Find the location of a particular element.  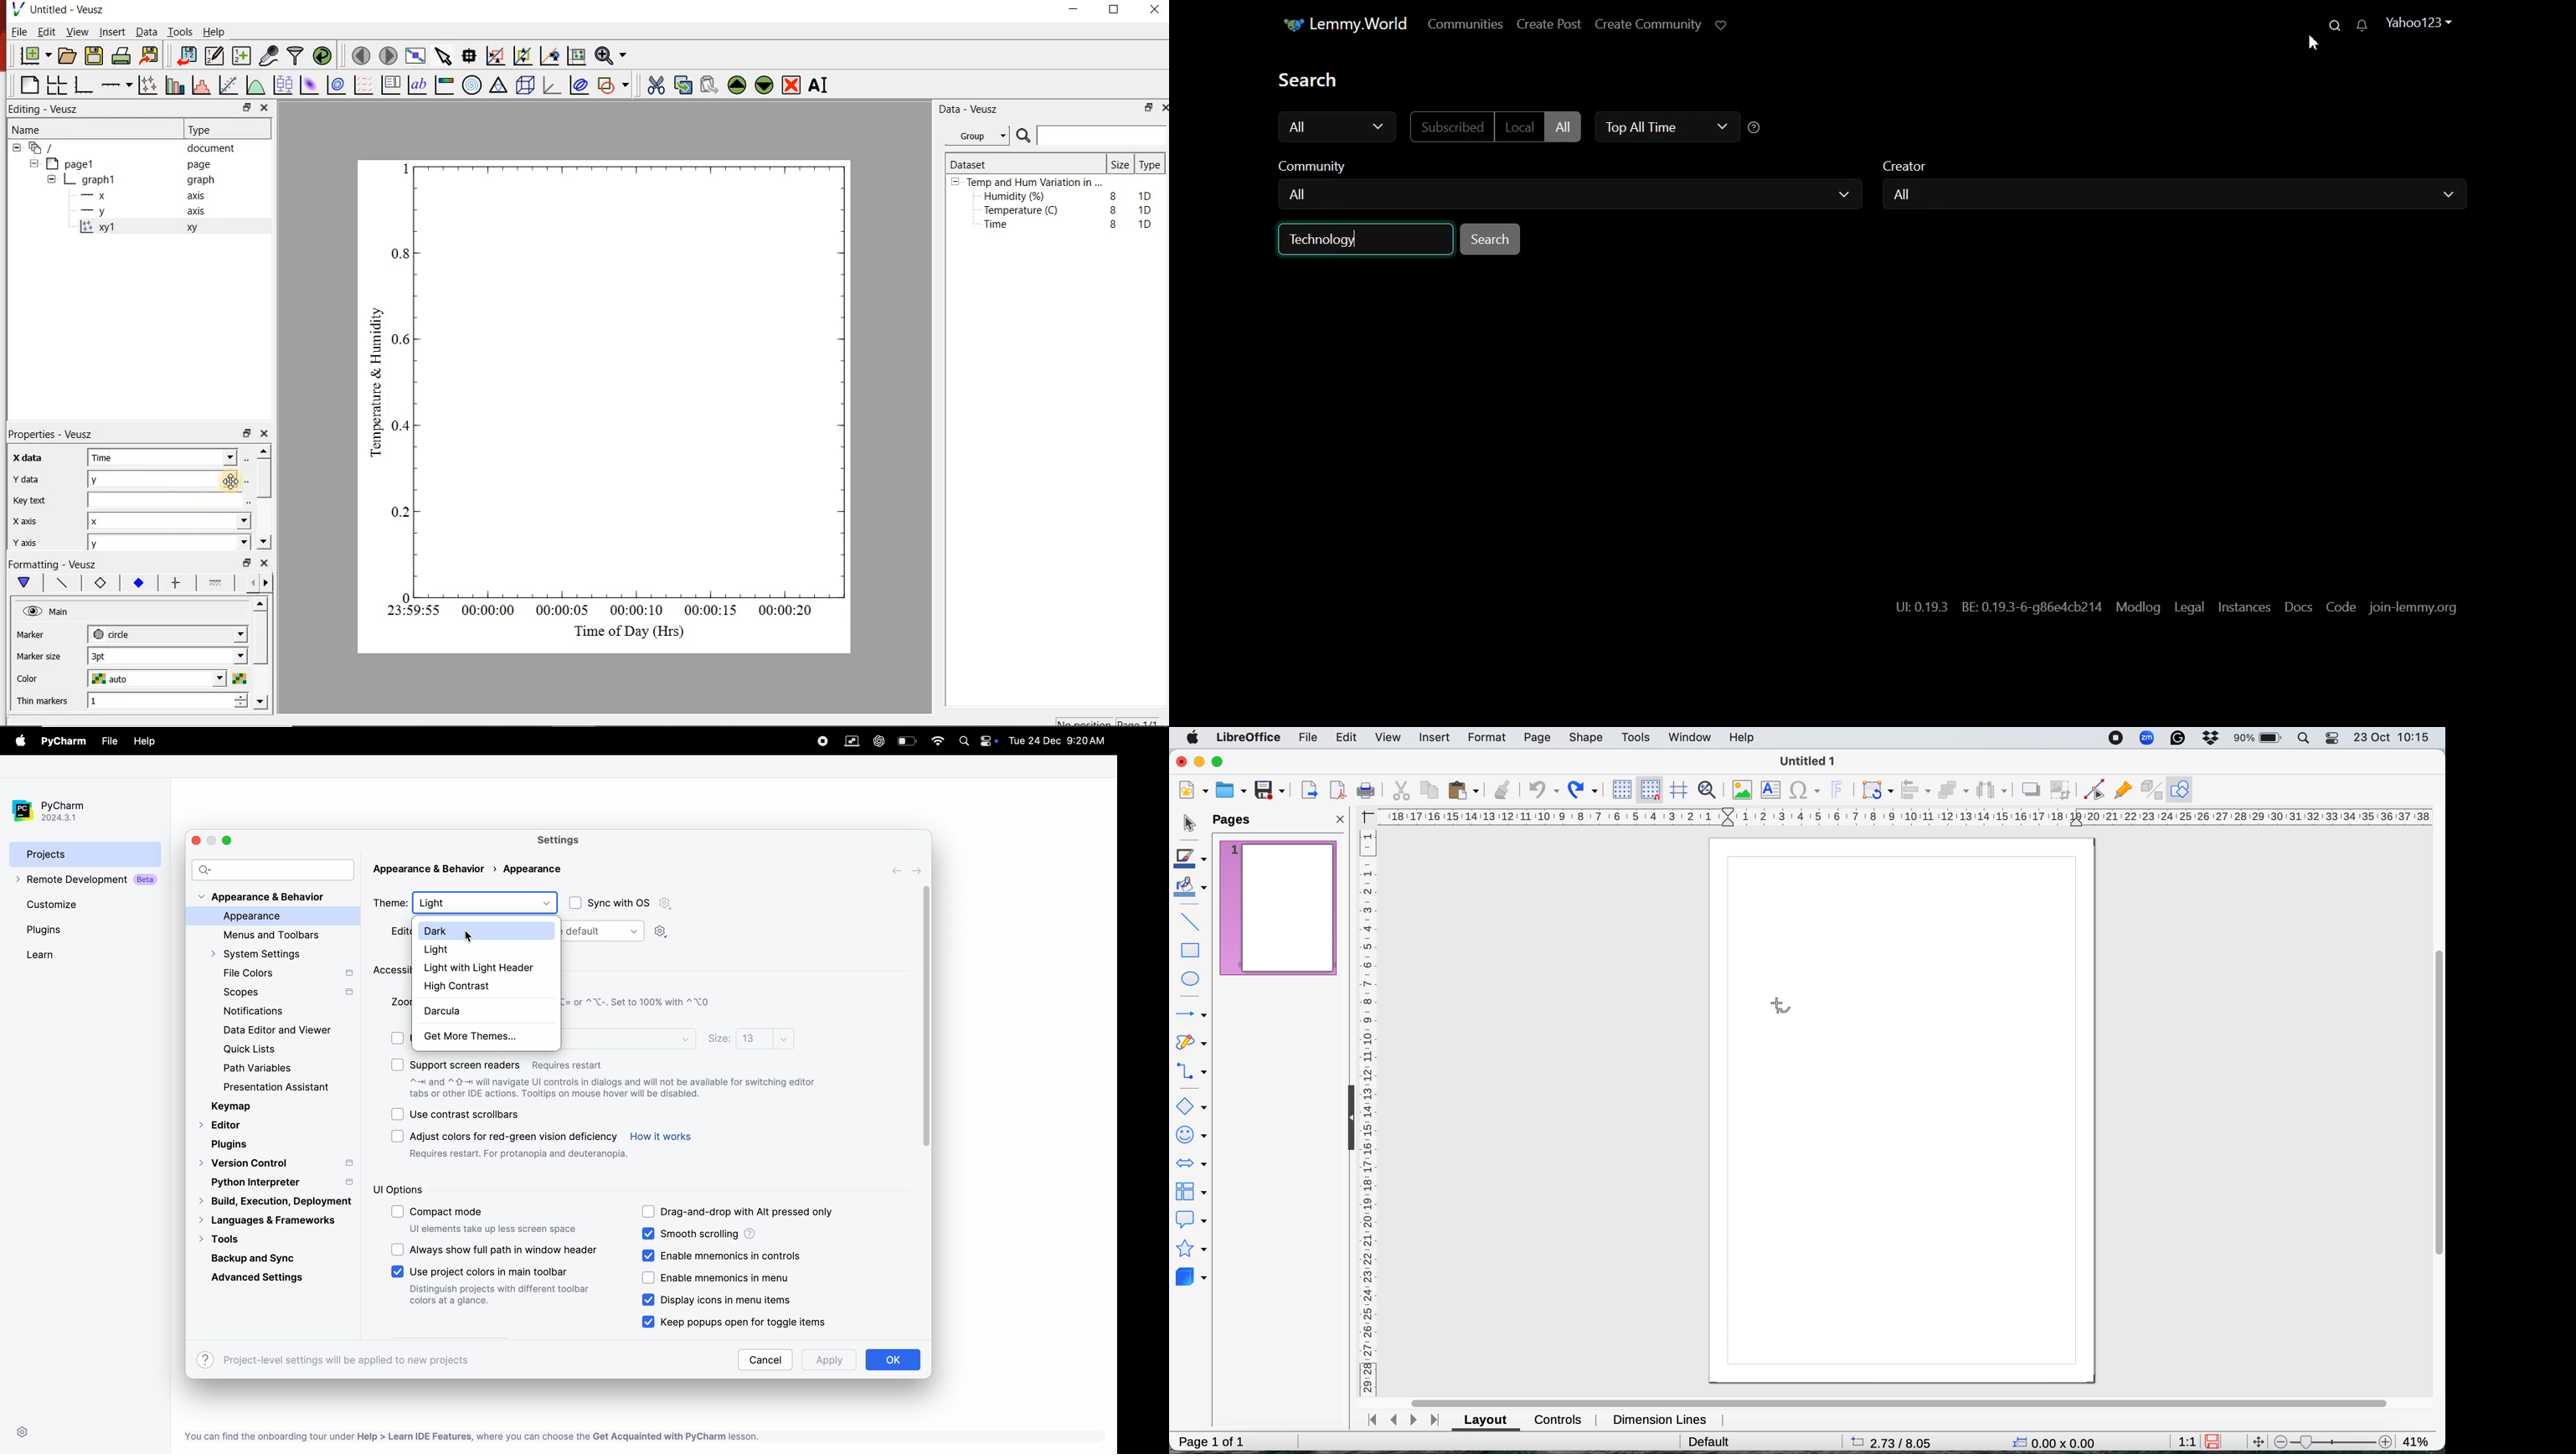

zoom factor is located at coordinates (2420, 1439).